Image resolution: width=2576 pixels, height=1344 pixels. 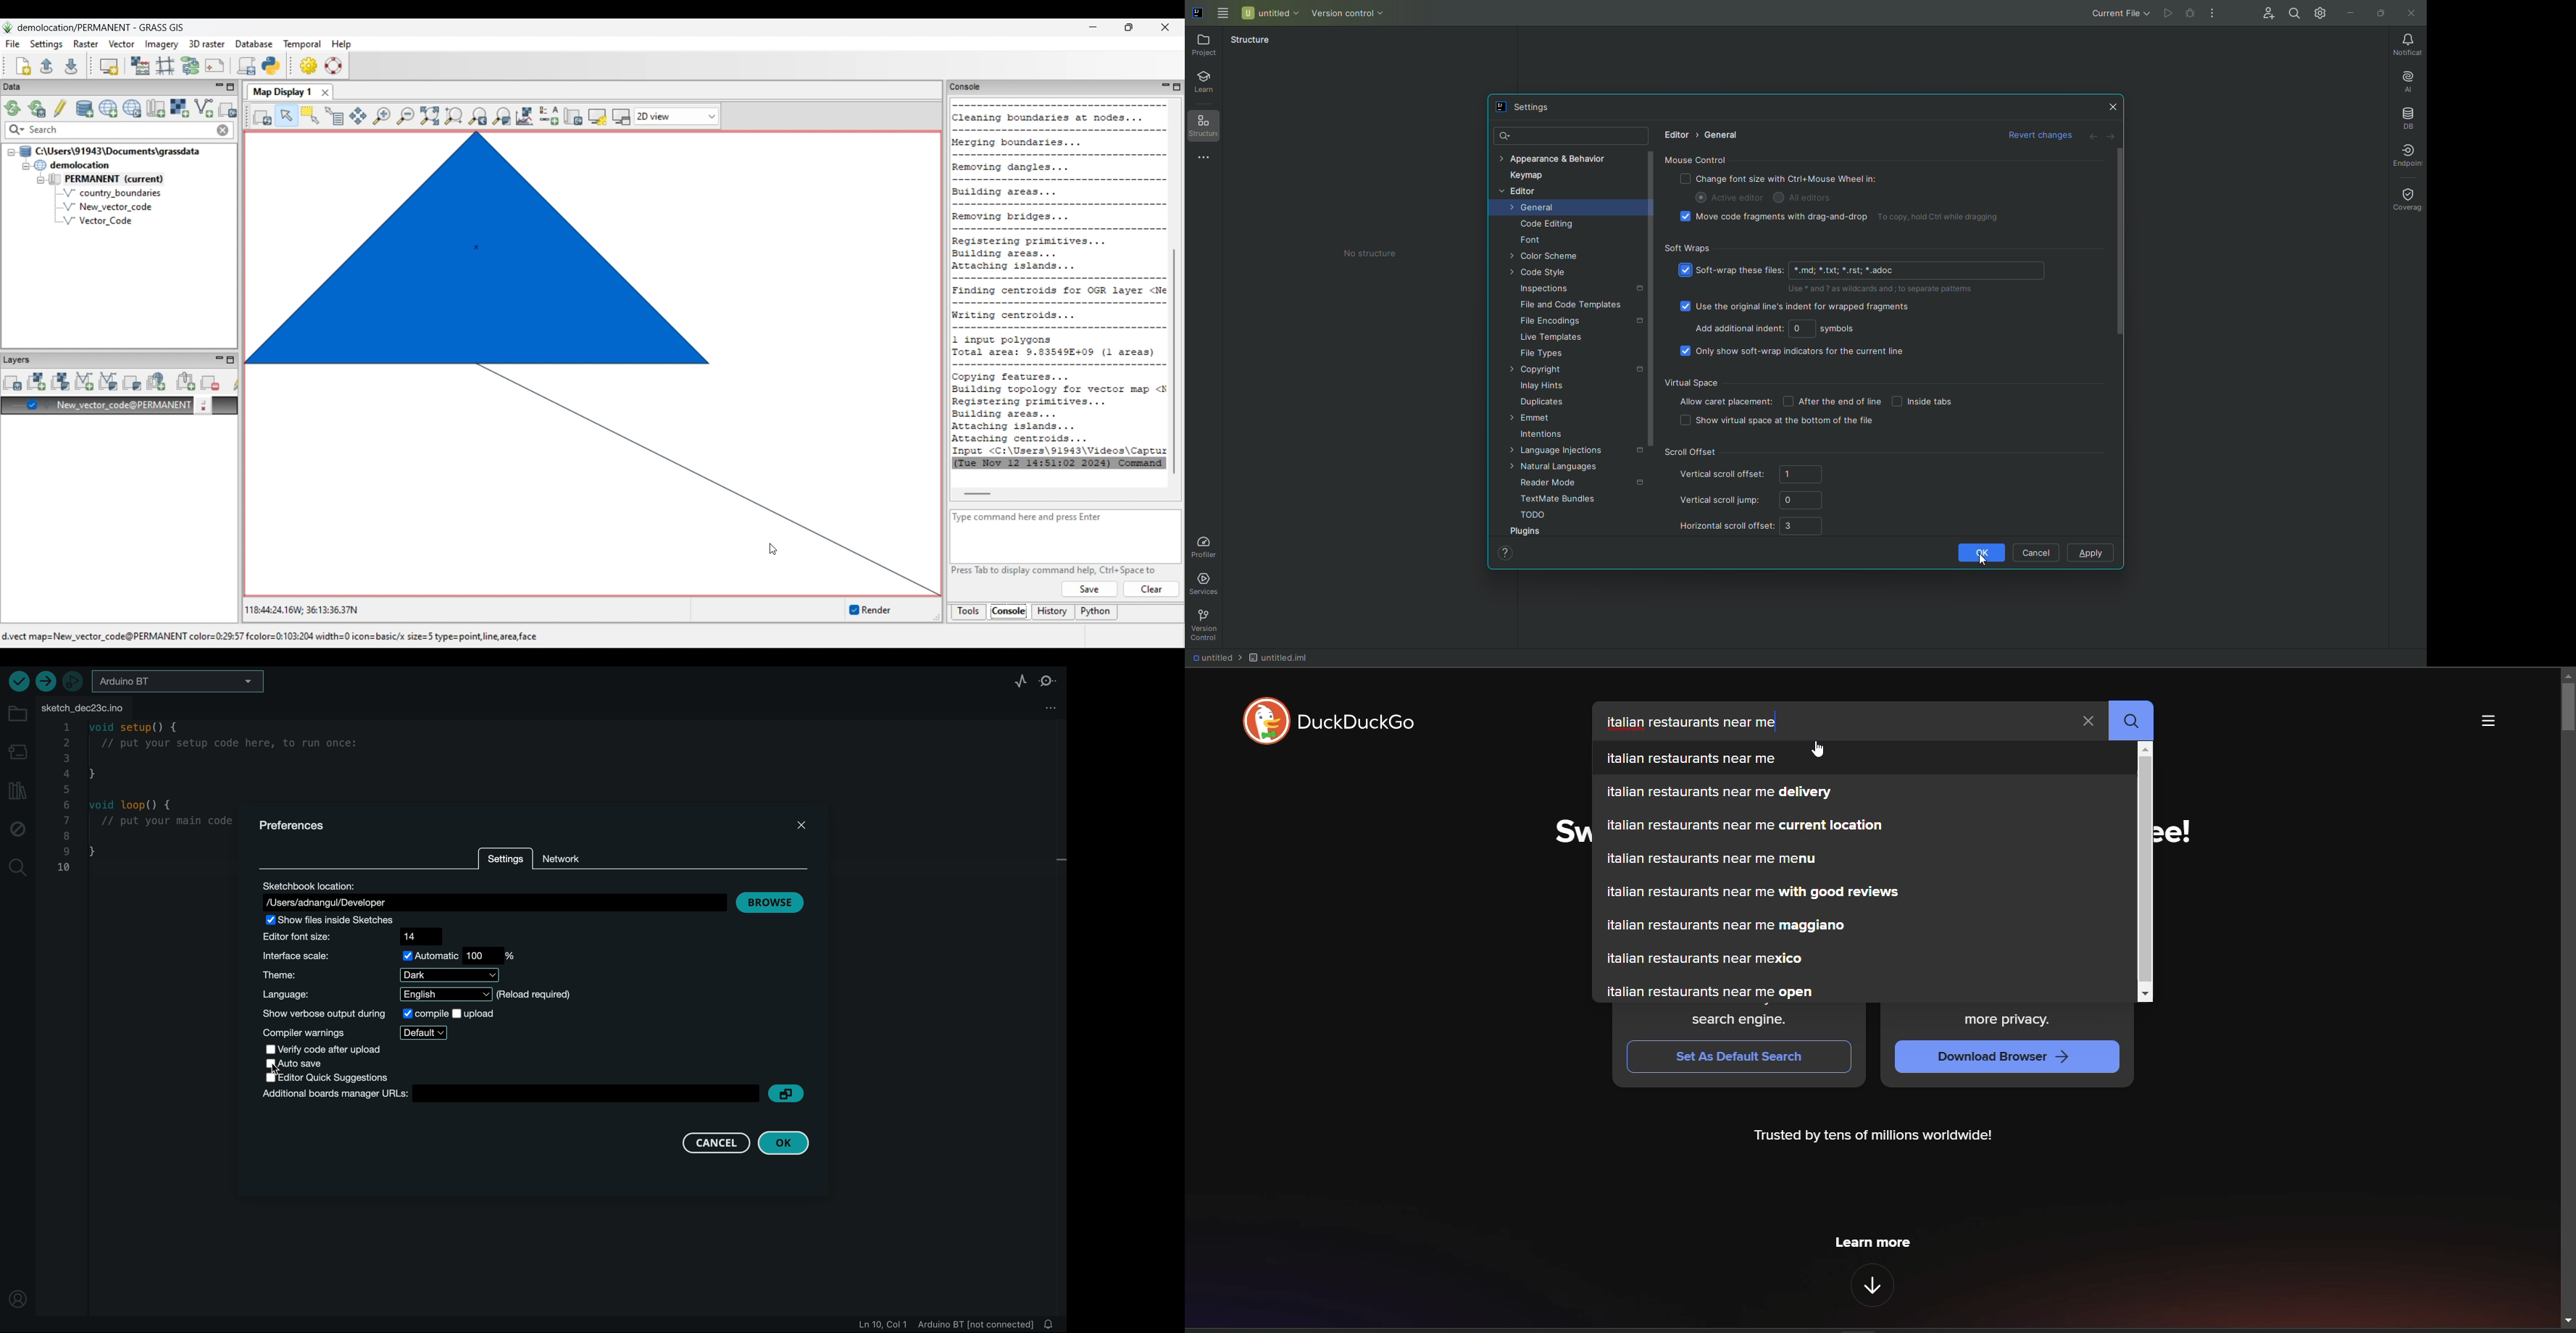 I want to click on copy, so click(x=786, y=1093).